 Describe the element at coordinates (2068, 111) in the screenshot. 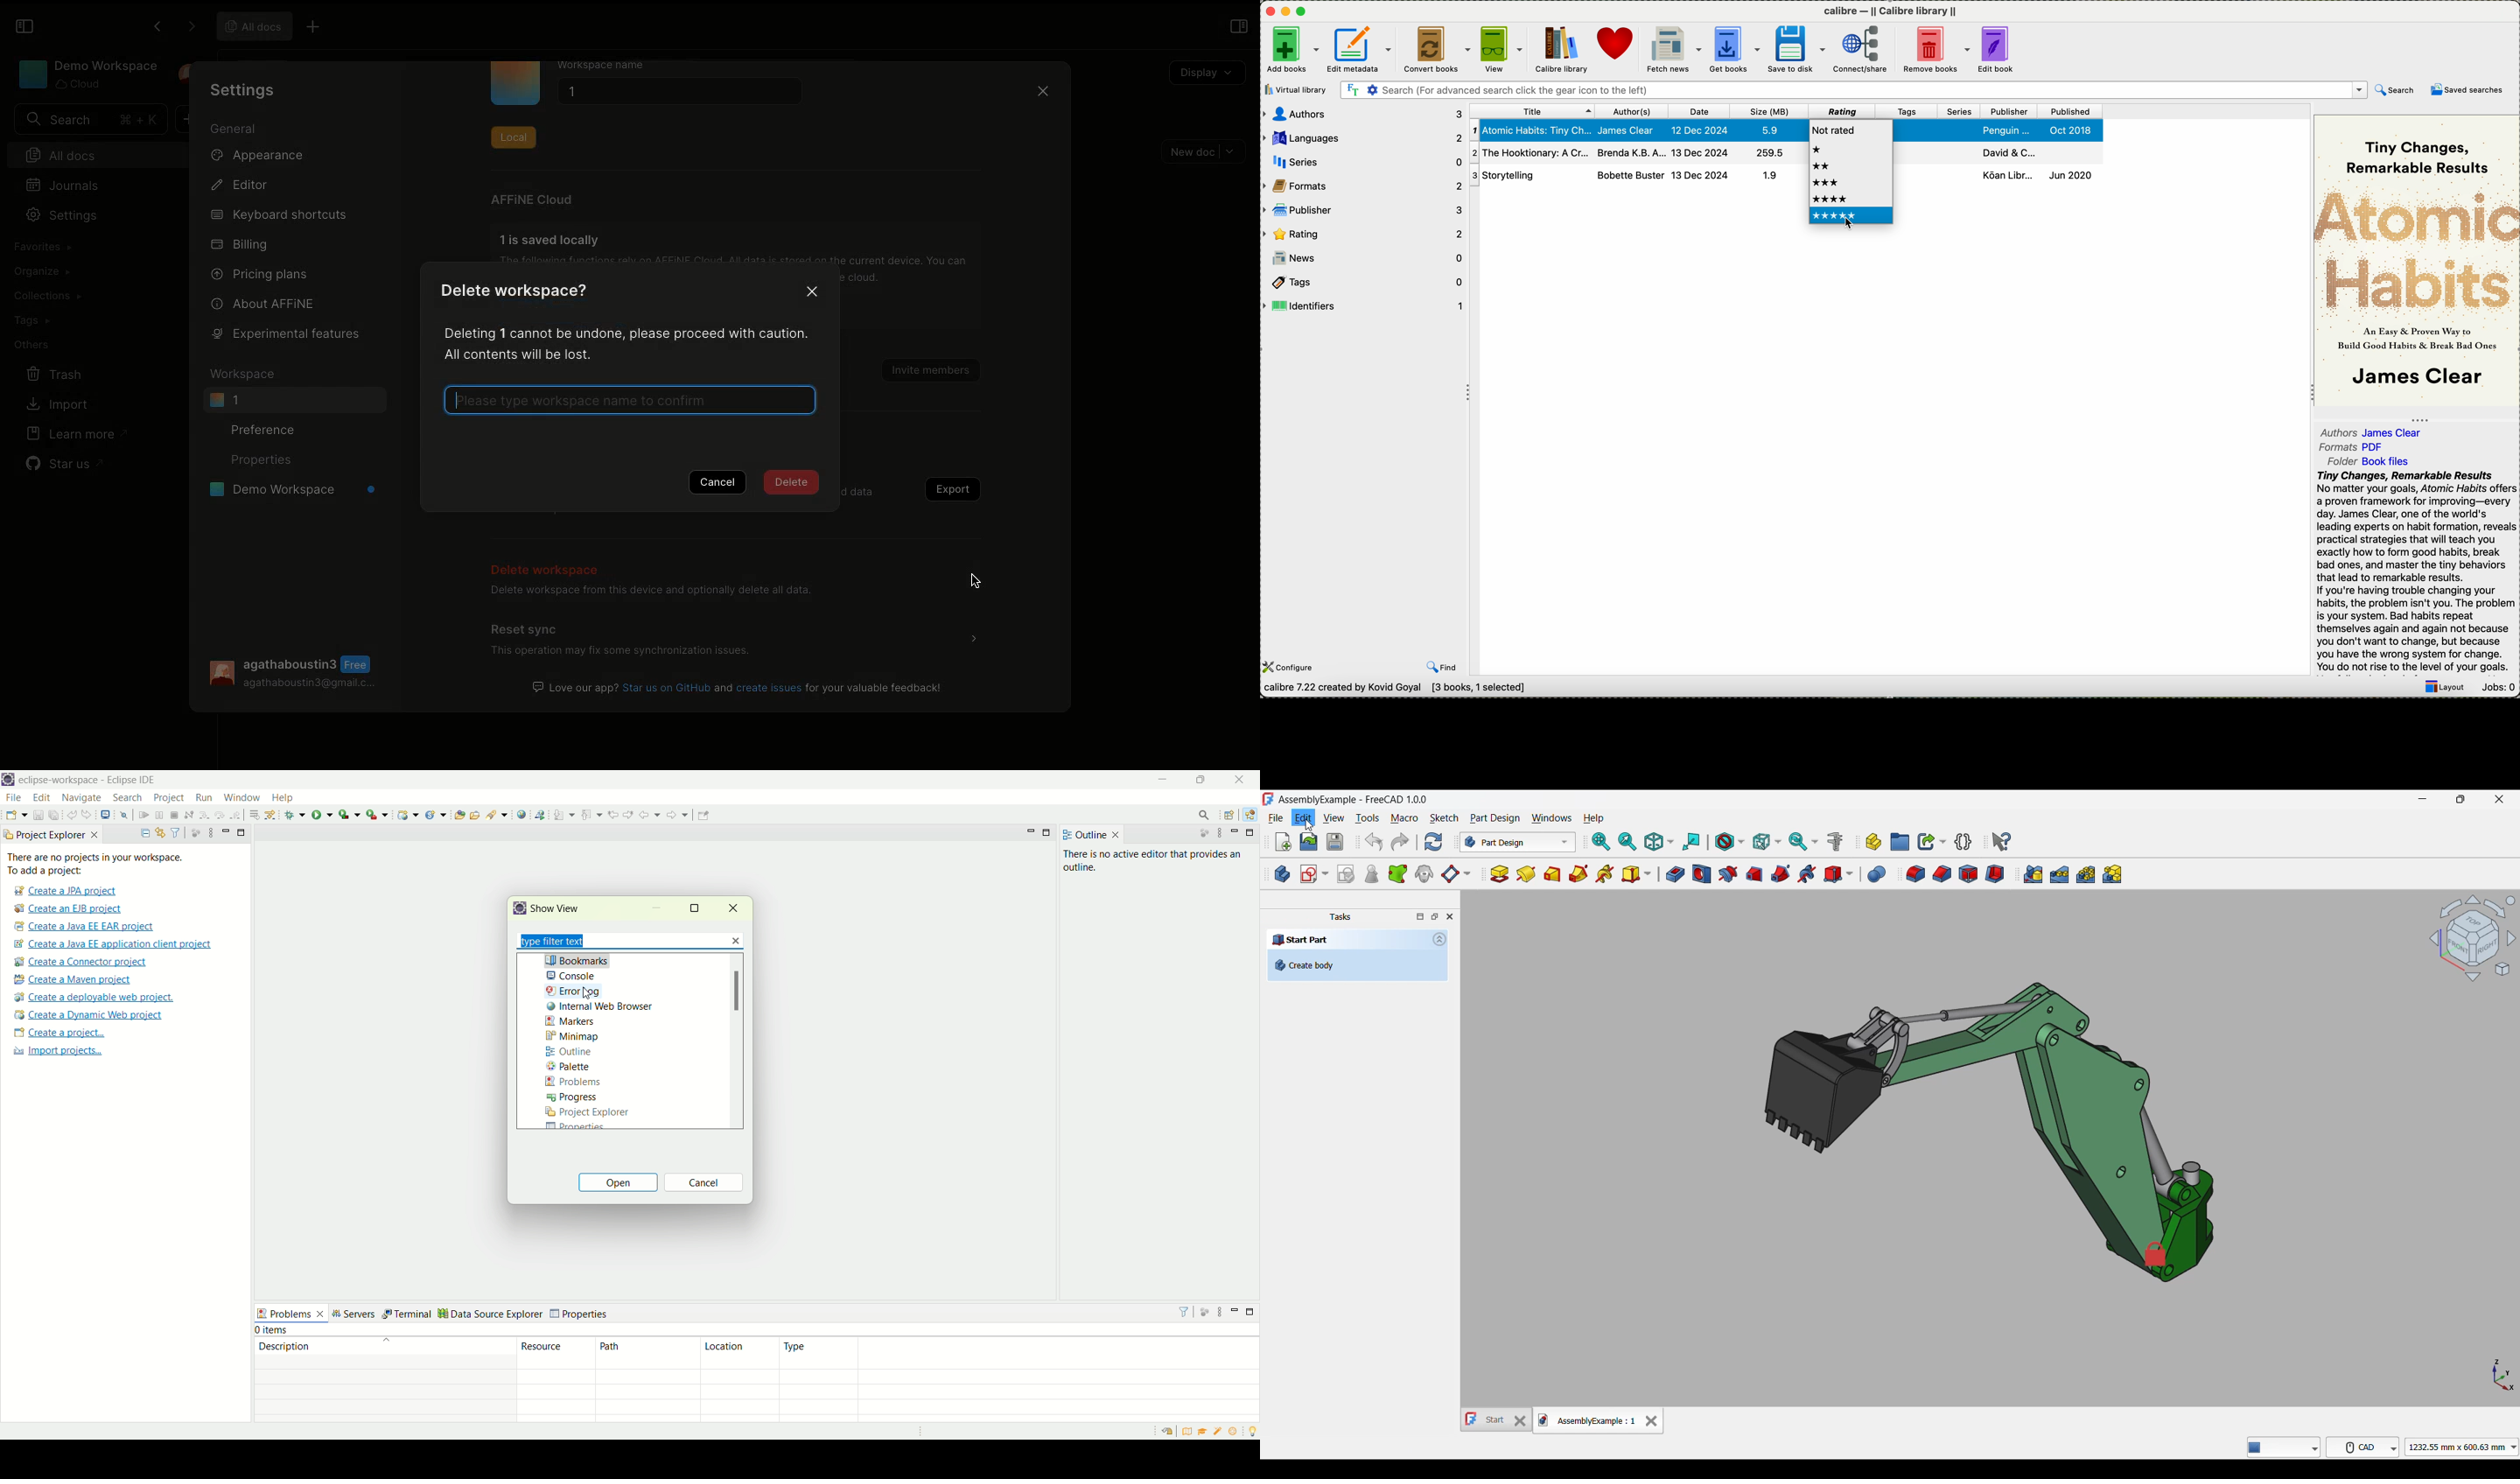

I see `published` at that location.